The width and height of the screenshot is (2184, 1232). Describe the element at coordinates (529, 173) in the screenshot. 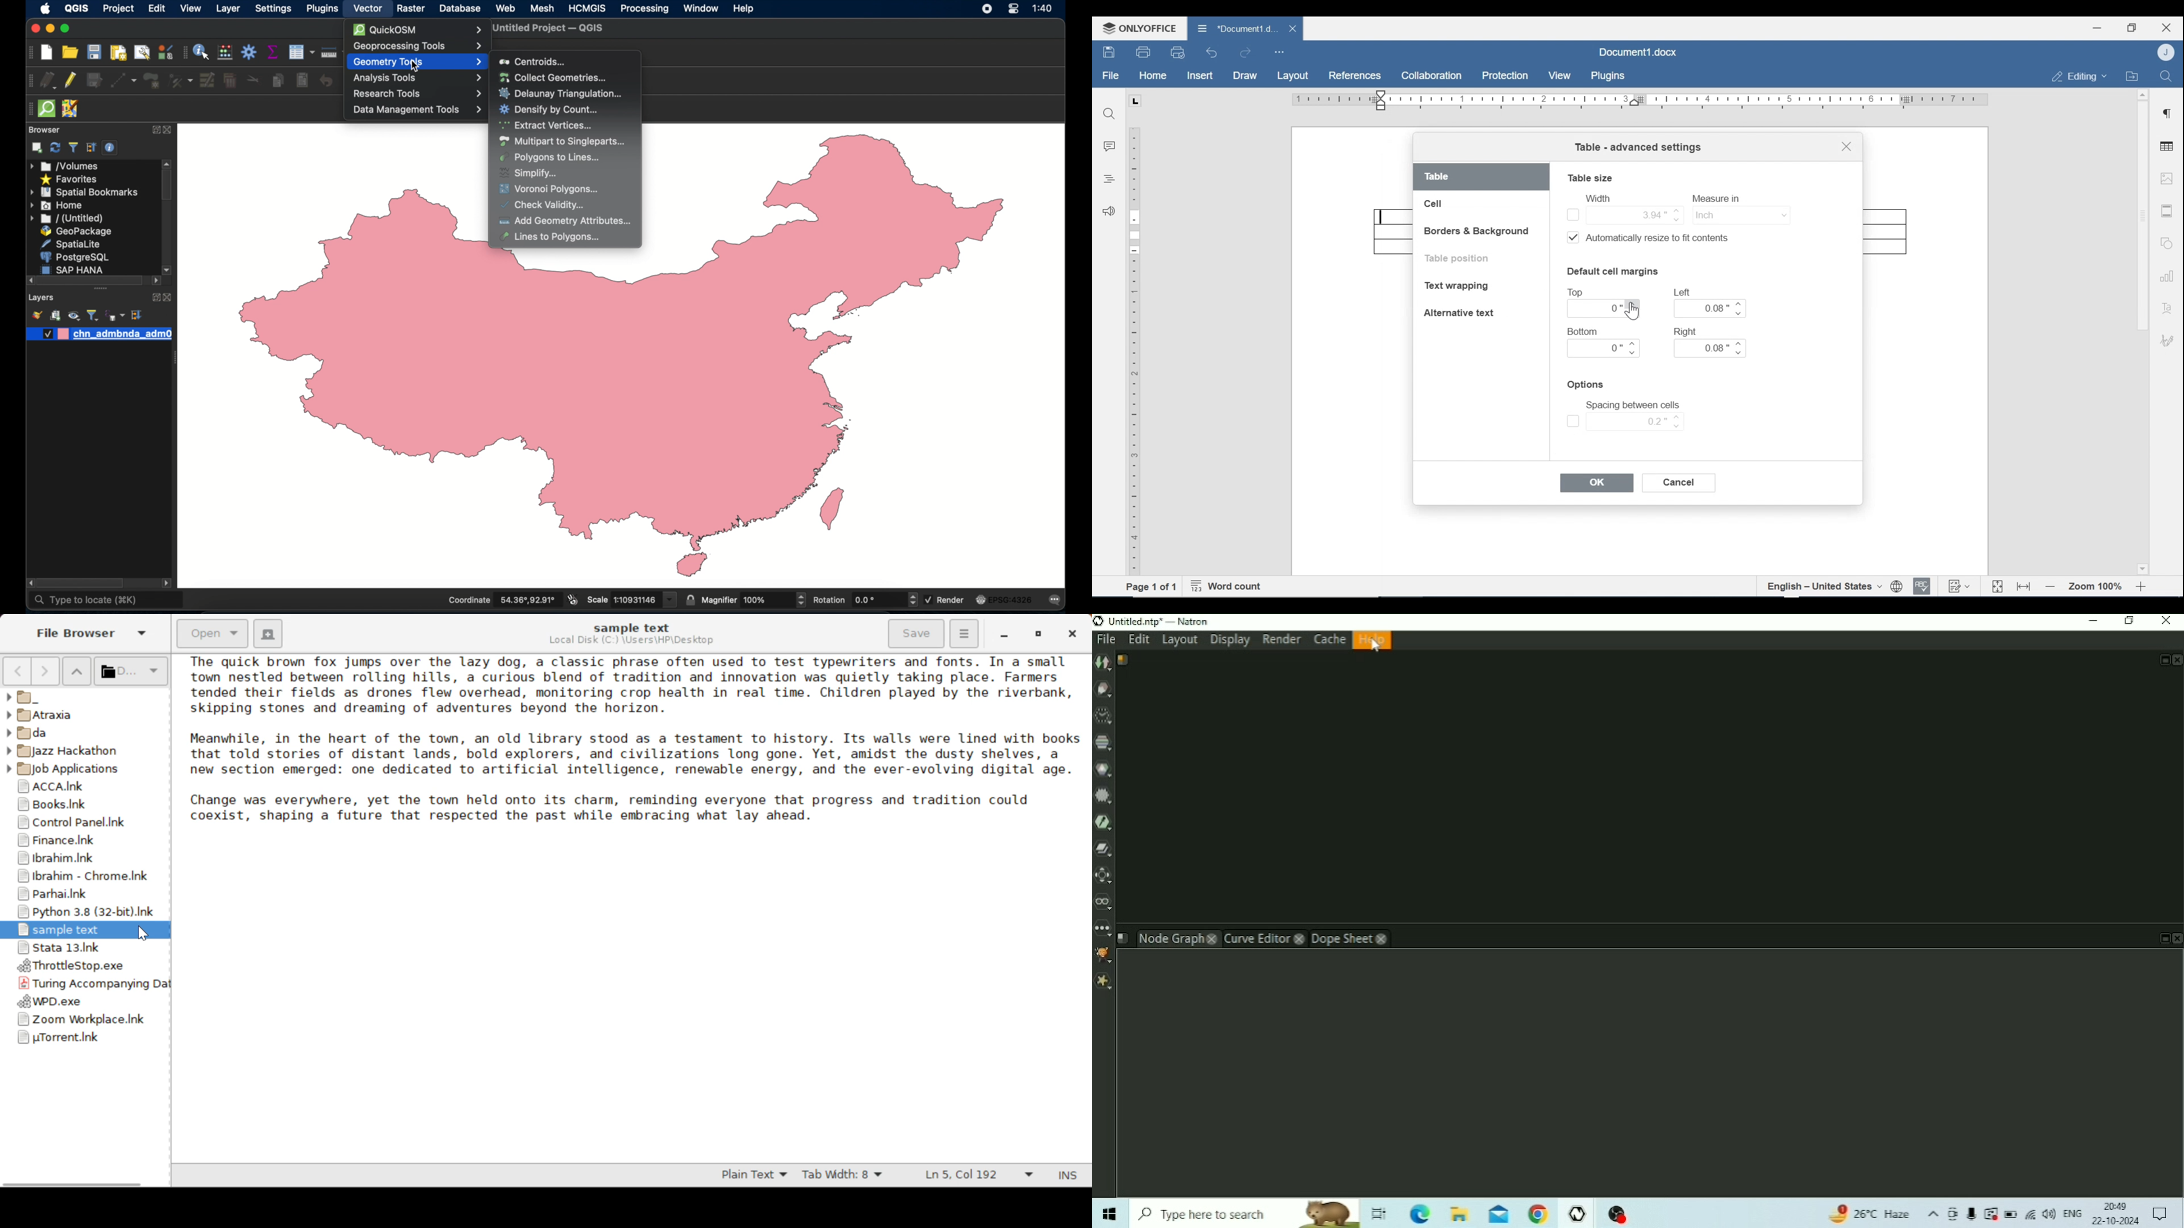

I see `simplify` at that location.